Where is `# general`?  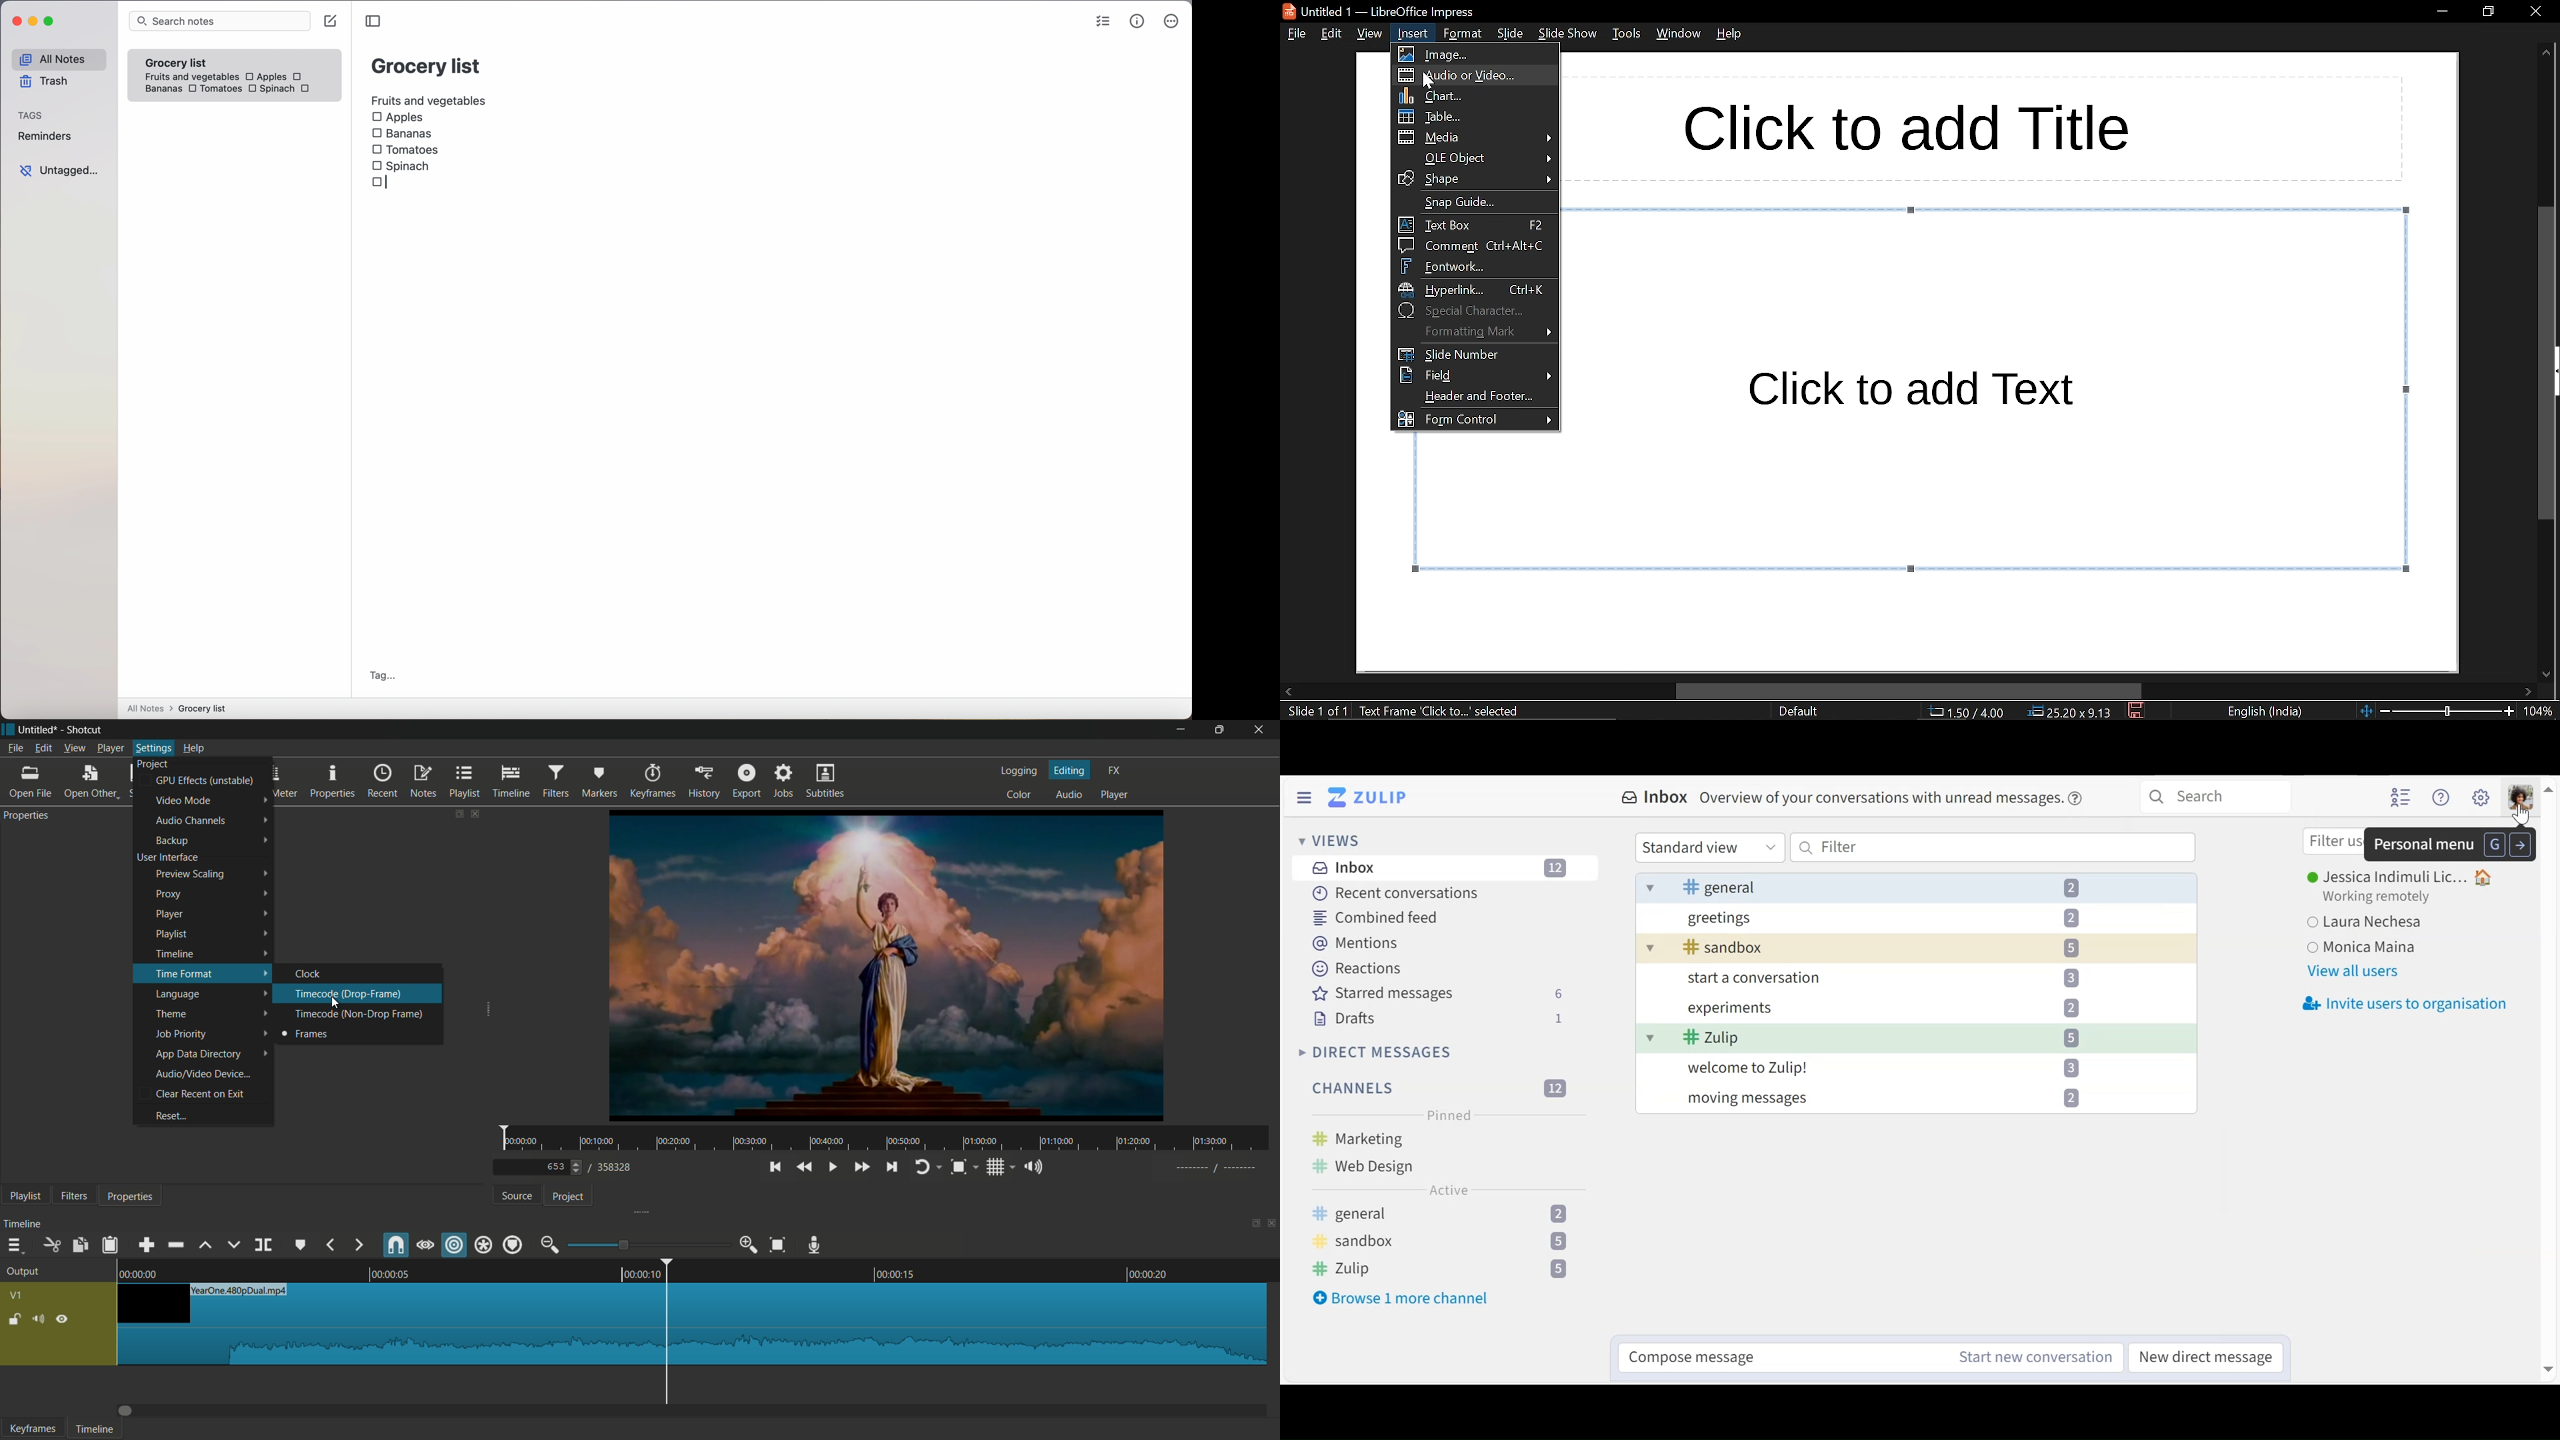 # general is located at coordinates (1715, 886).